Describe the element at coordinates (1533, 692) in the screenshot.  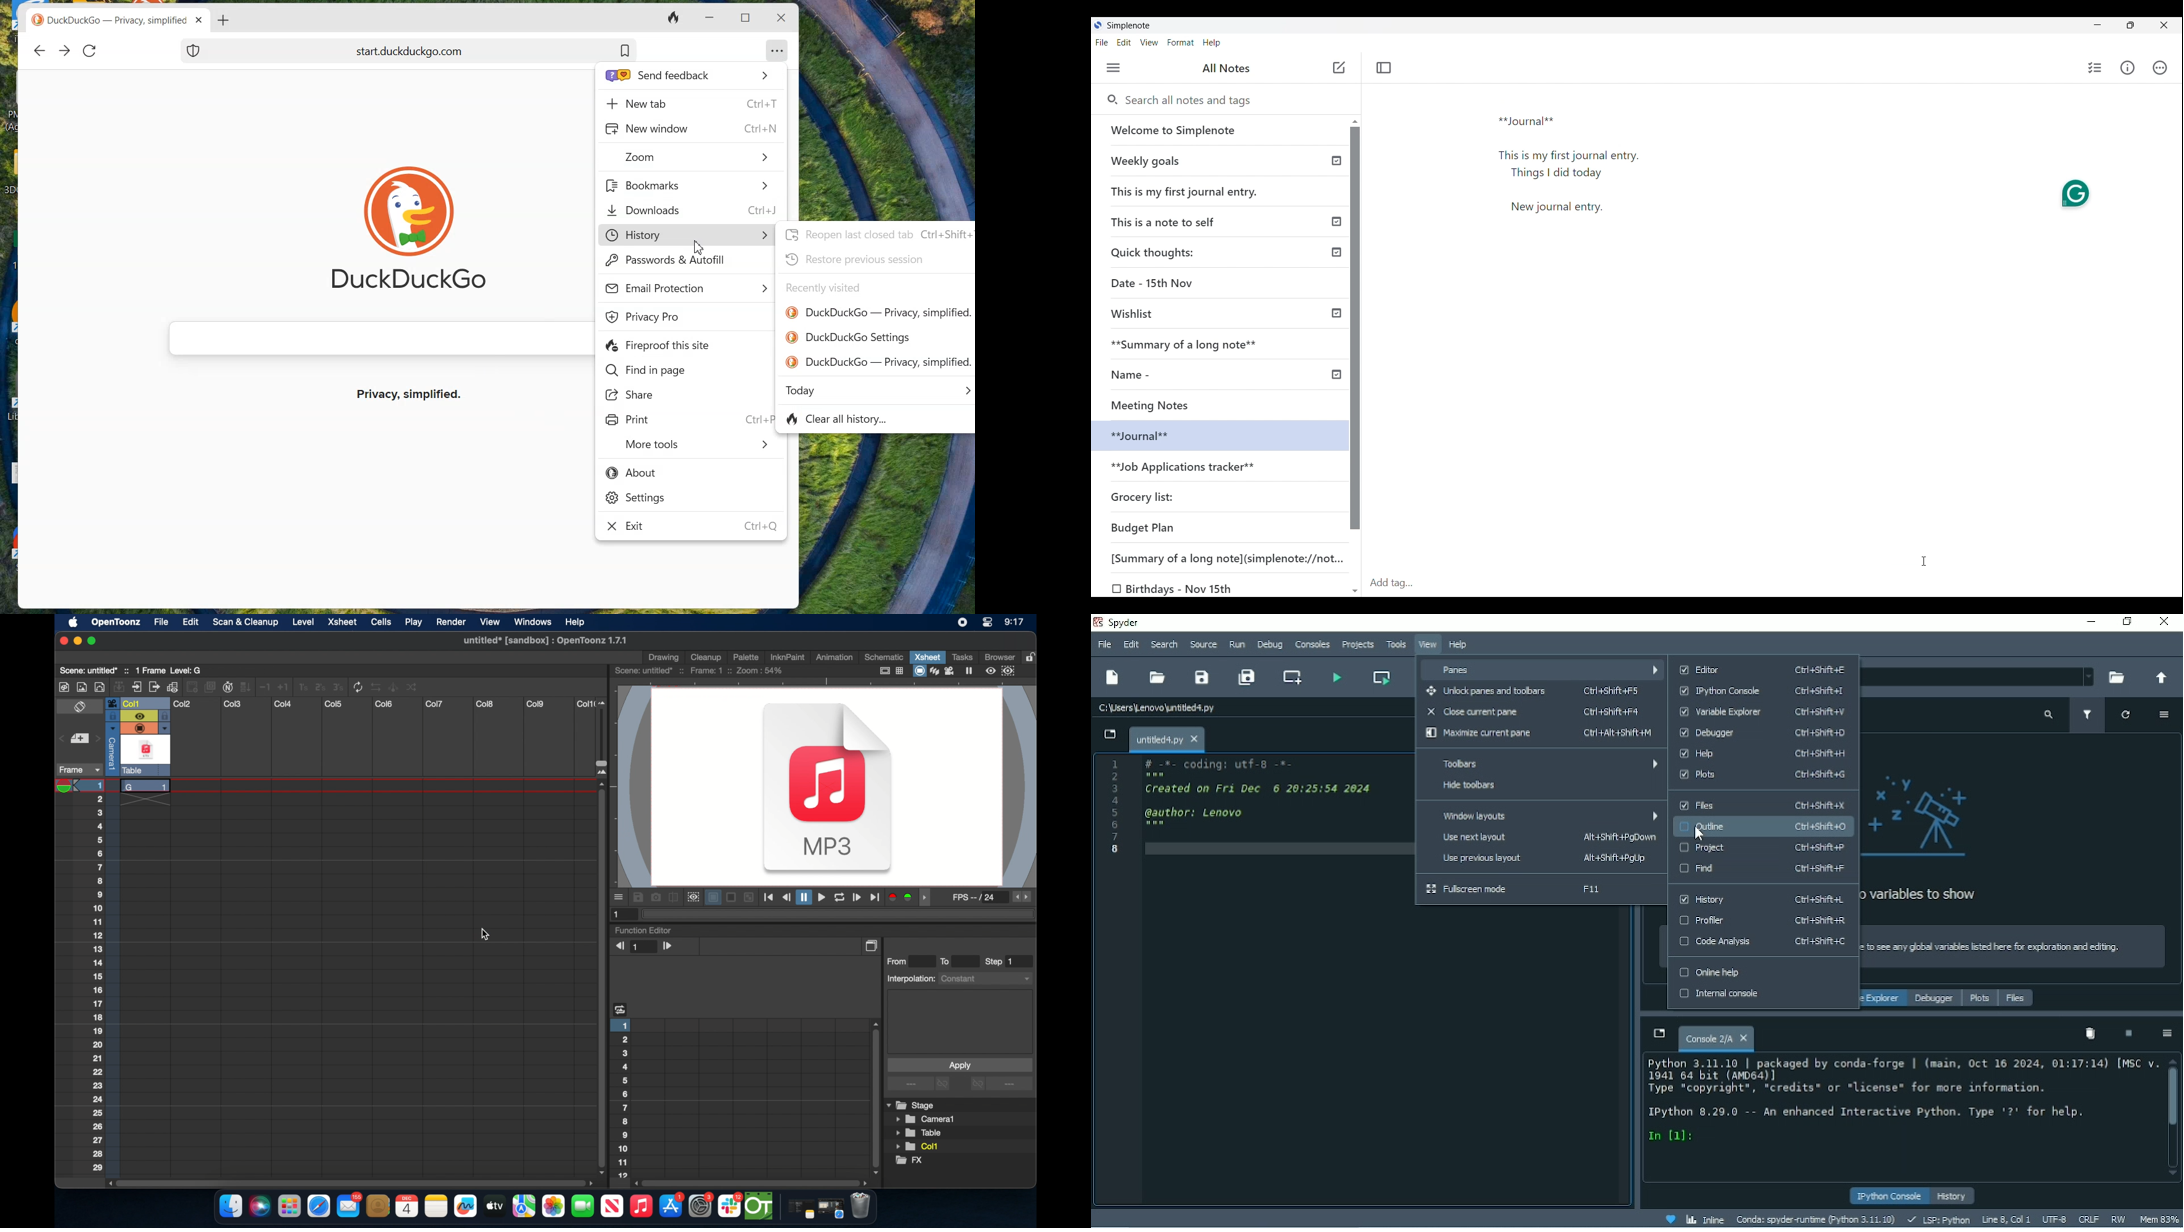
I see `Unlock panes and toolbars` at that location.